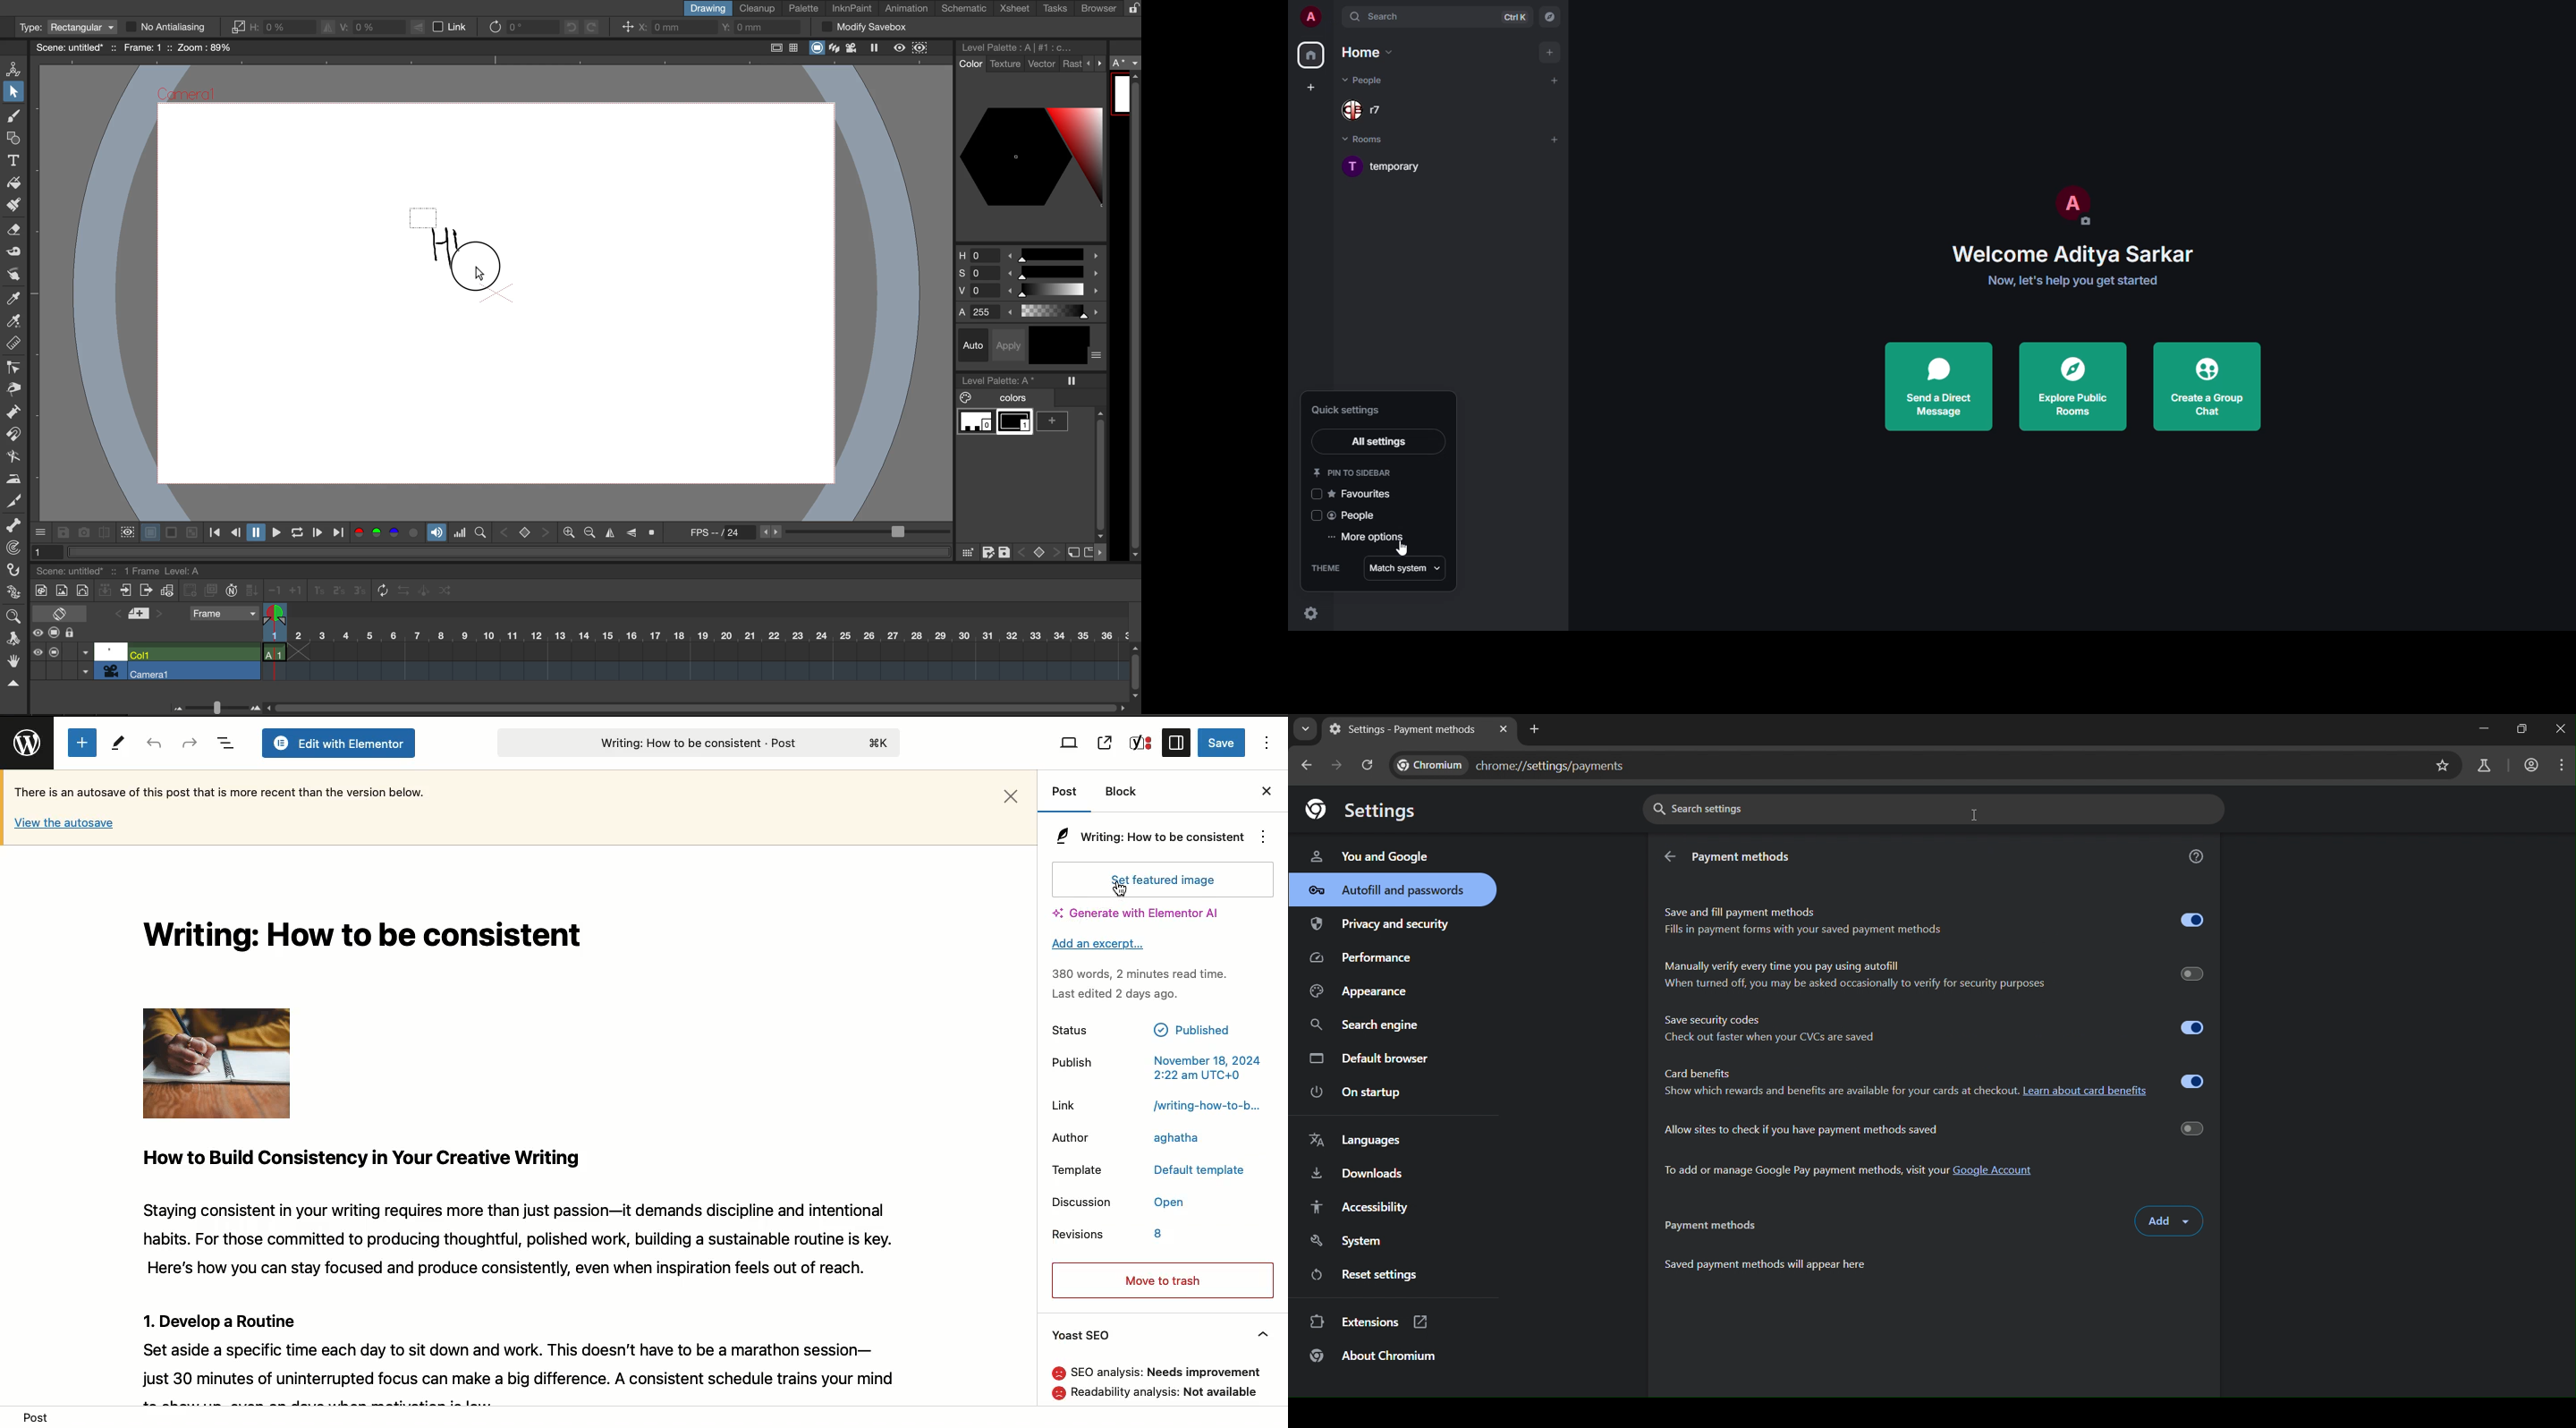  I want to click on auto, so click(975, 345).